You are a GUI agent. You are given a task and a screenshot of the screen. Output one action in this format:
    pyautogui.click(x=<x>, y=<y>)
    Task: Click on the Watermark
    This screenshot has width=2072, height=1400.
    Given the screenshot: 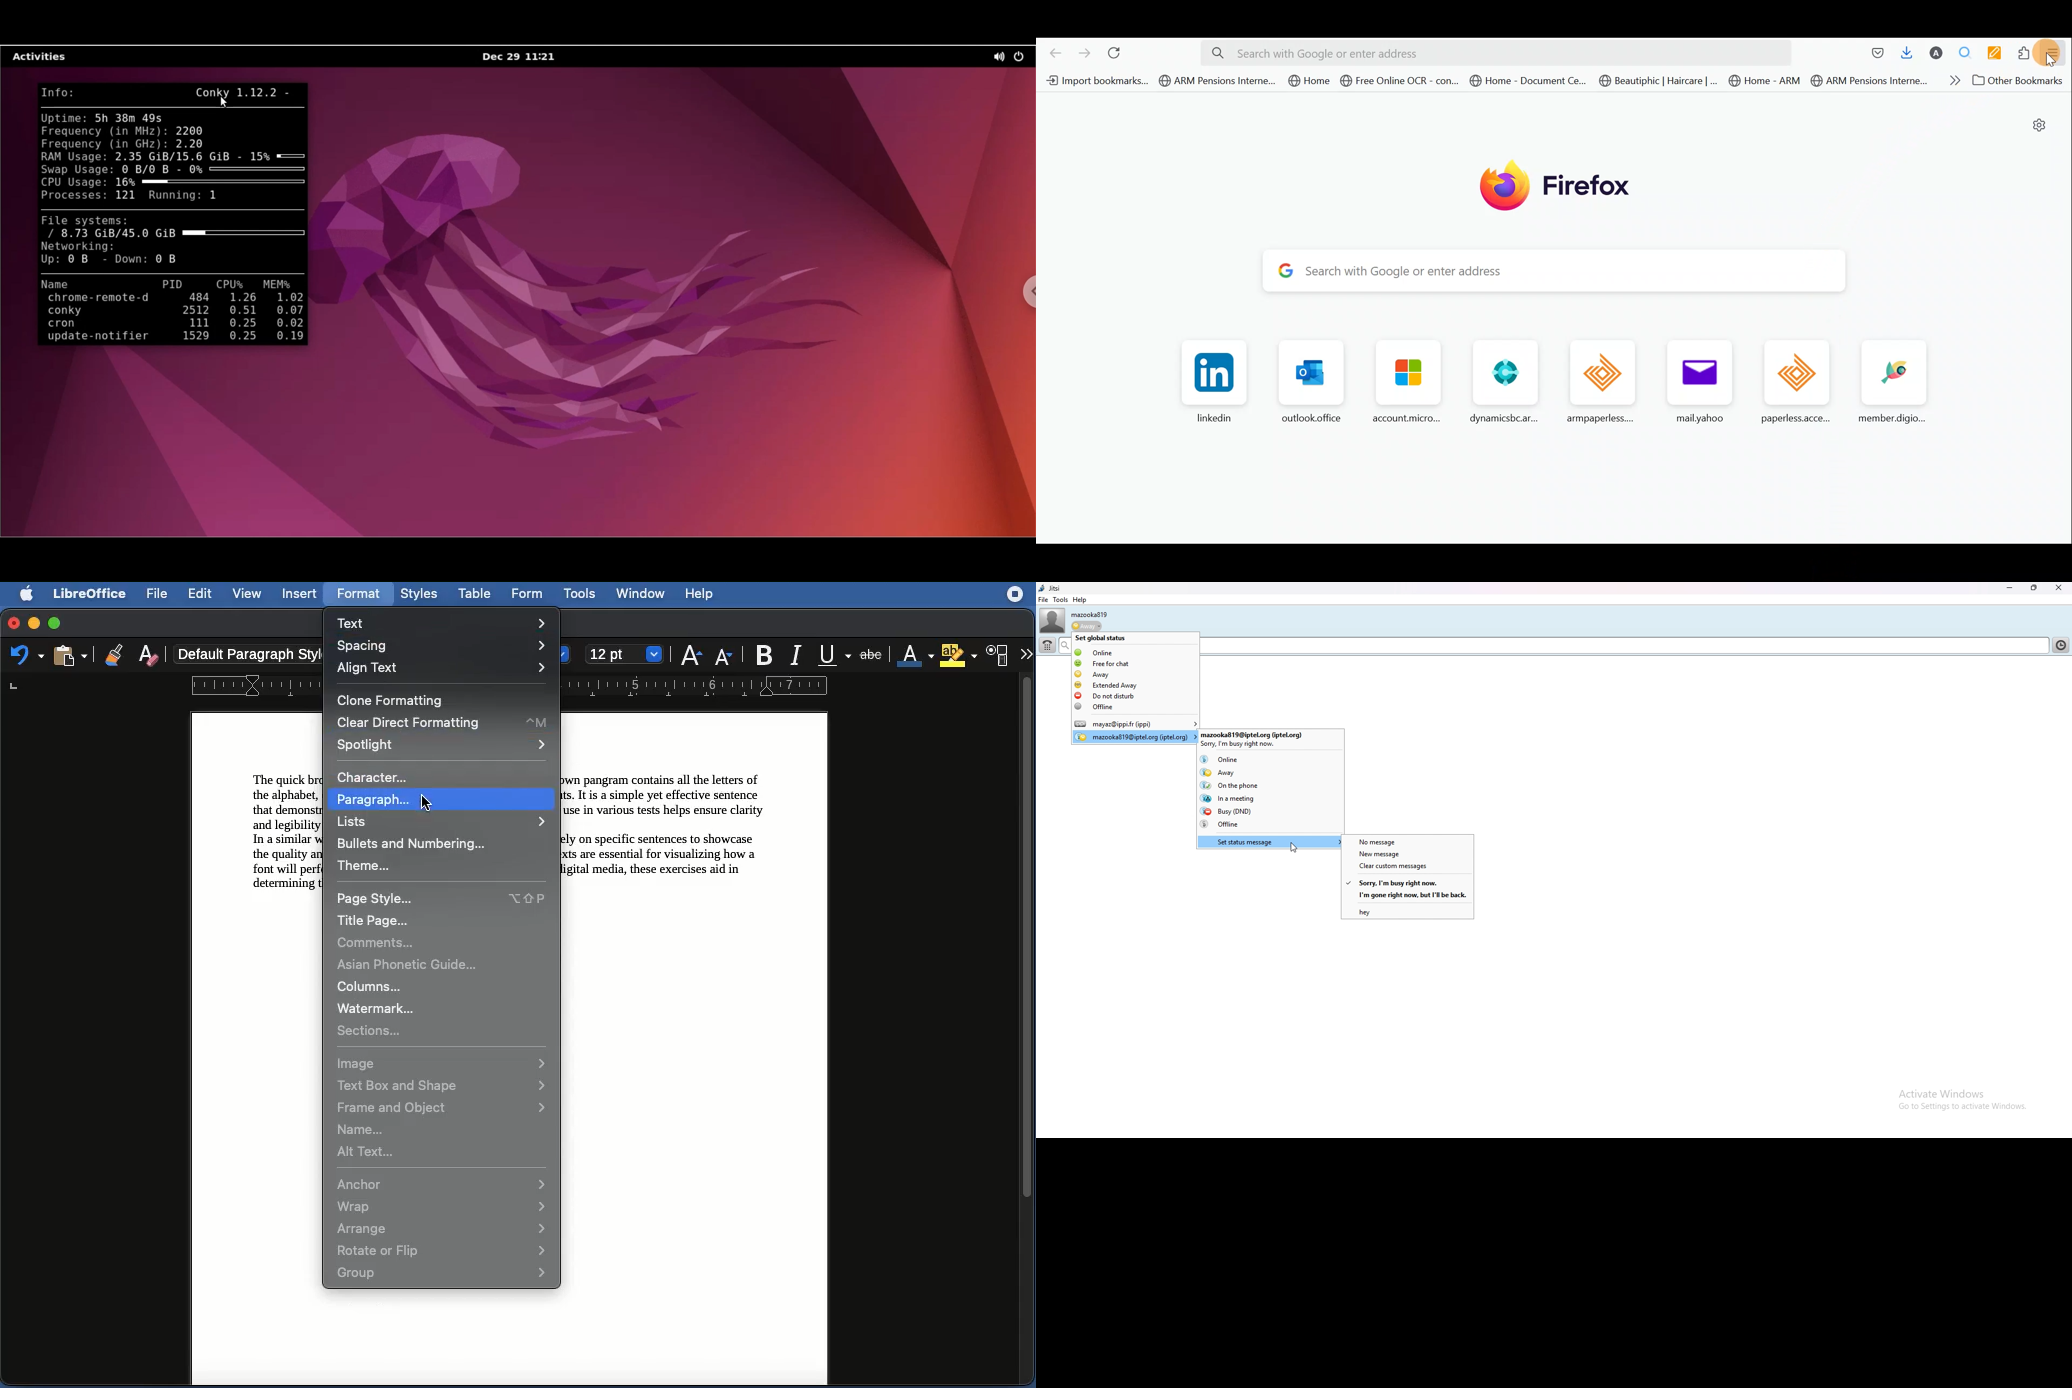 What is the action you would take?
    pyautogui.click(x=383, y=1008)
    